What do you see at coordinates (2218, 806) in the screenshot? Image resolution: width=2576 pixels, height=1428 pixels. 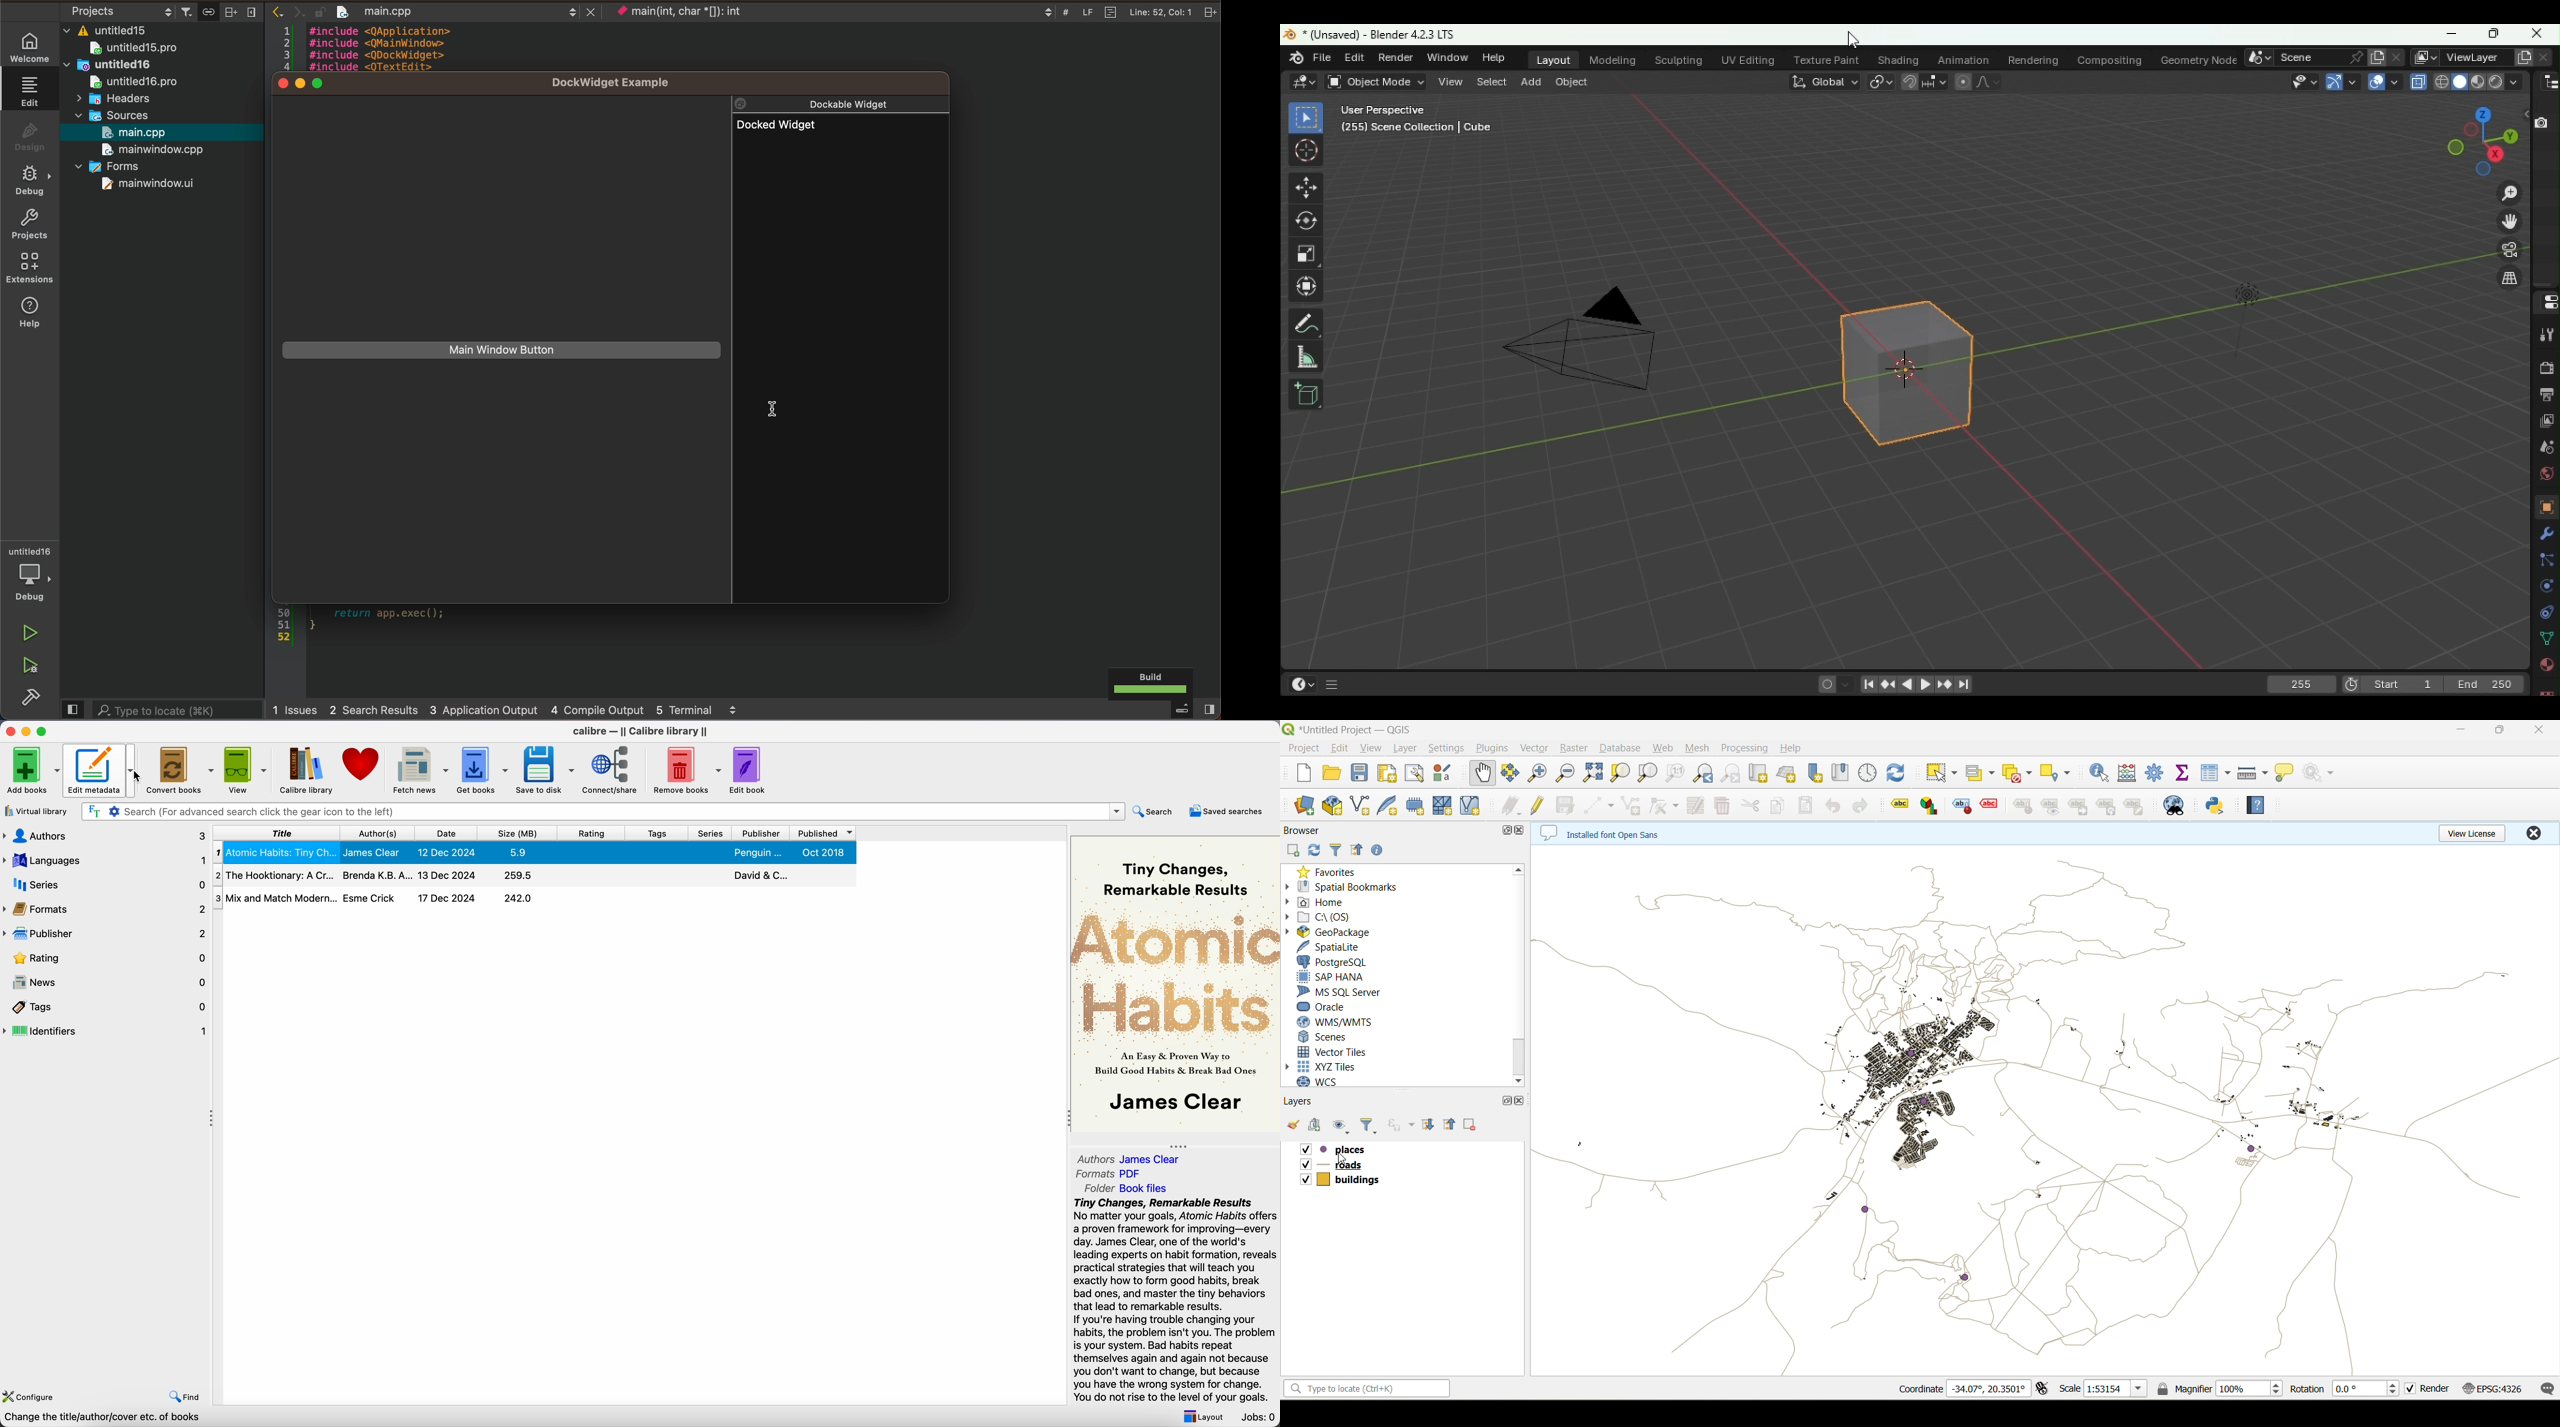 I see `python` at bounding box center [2218, 806].